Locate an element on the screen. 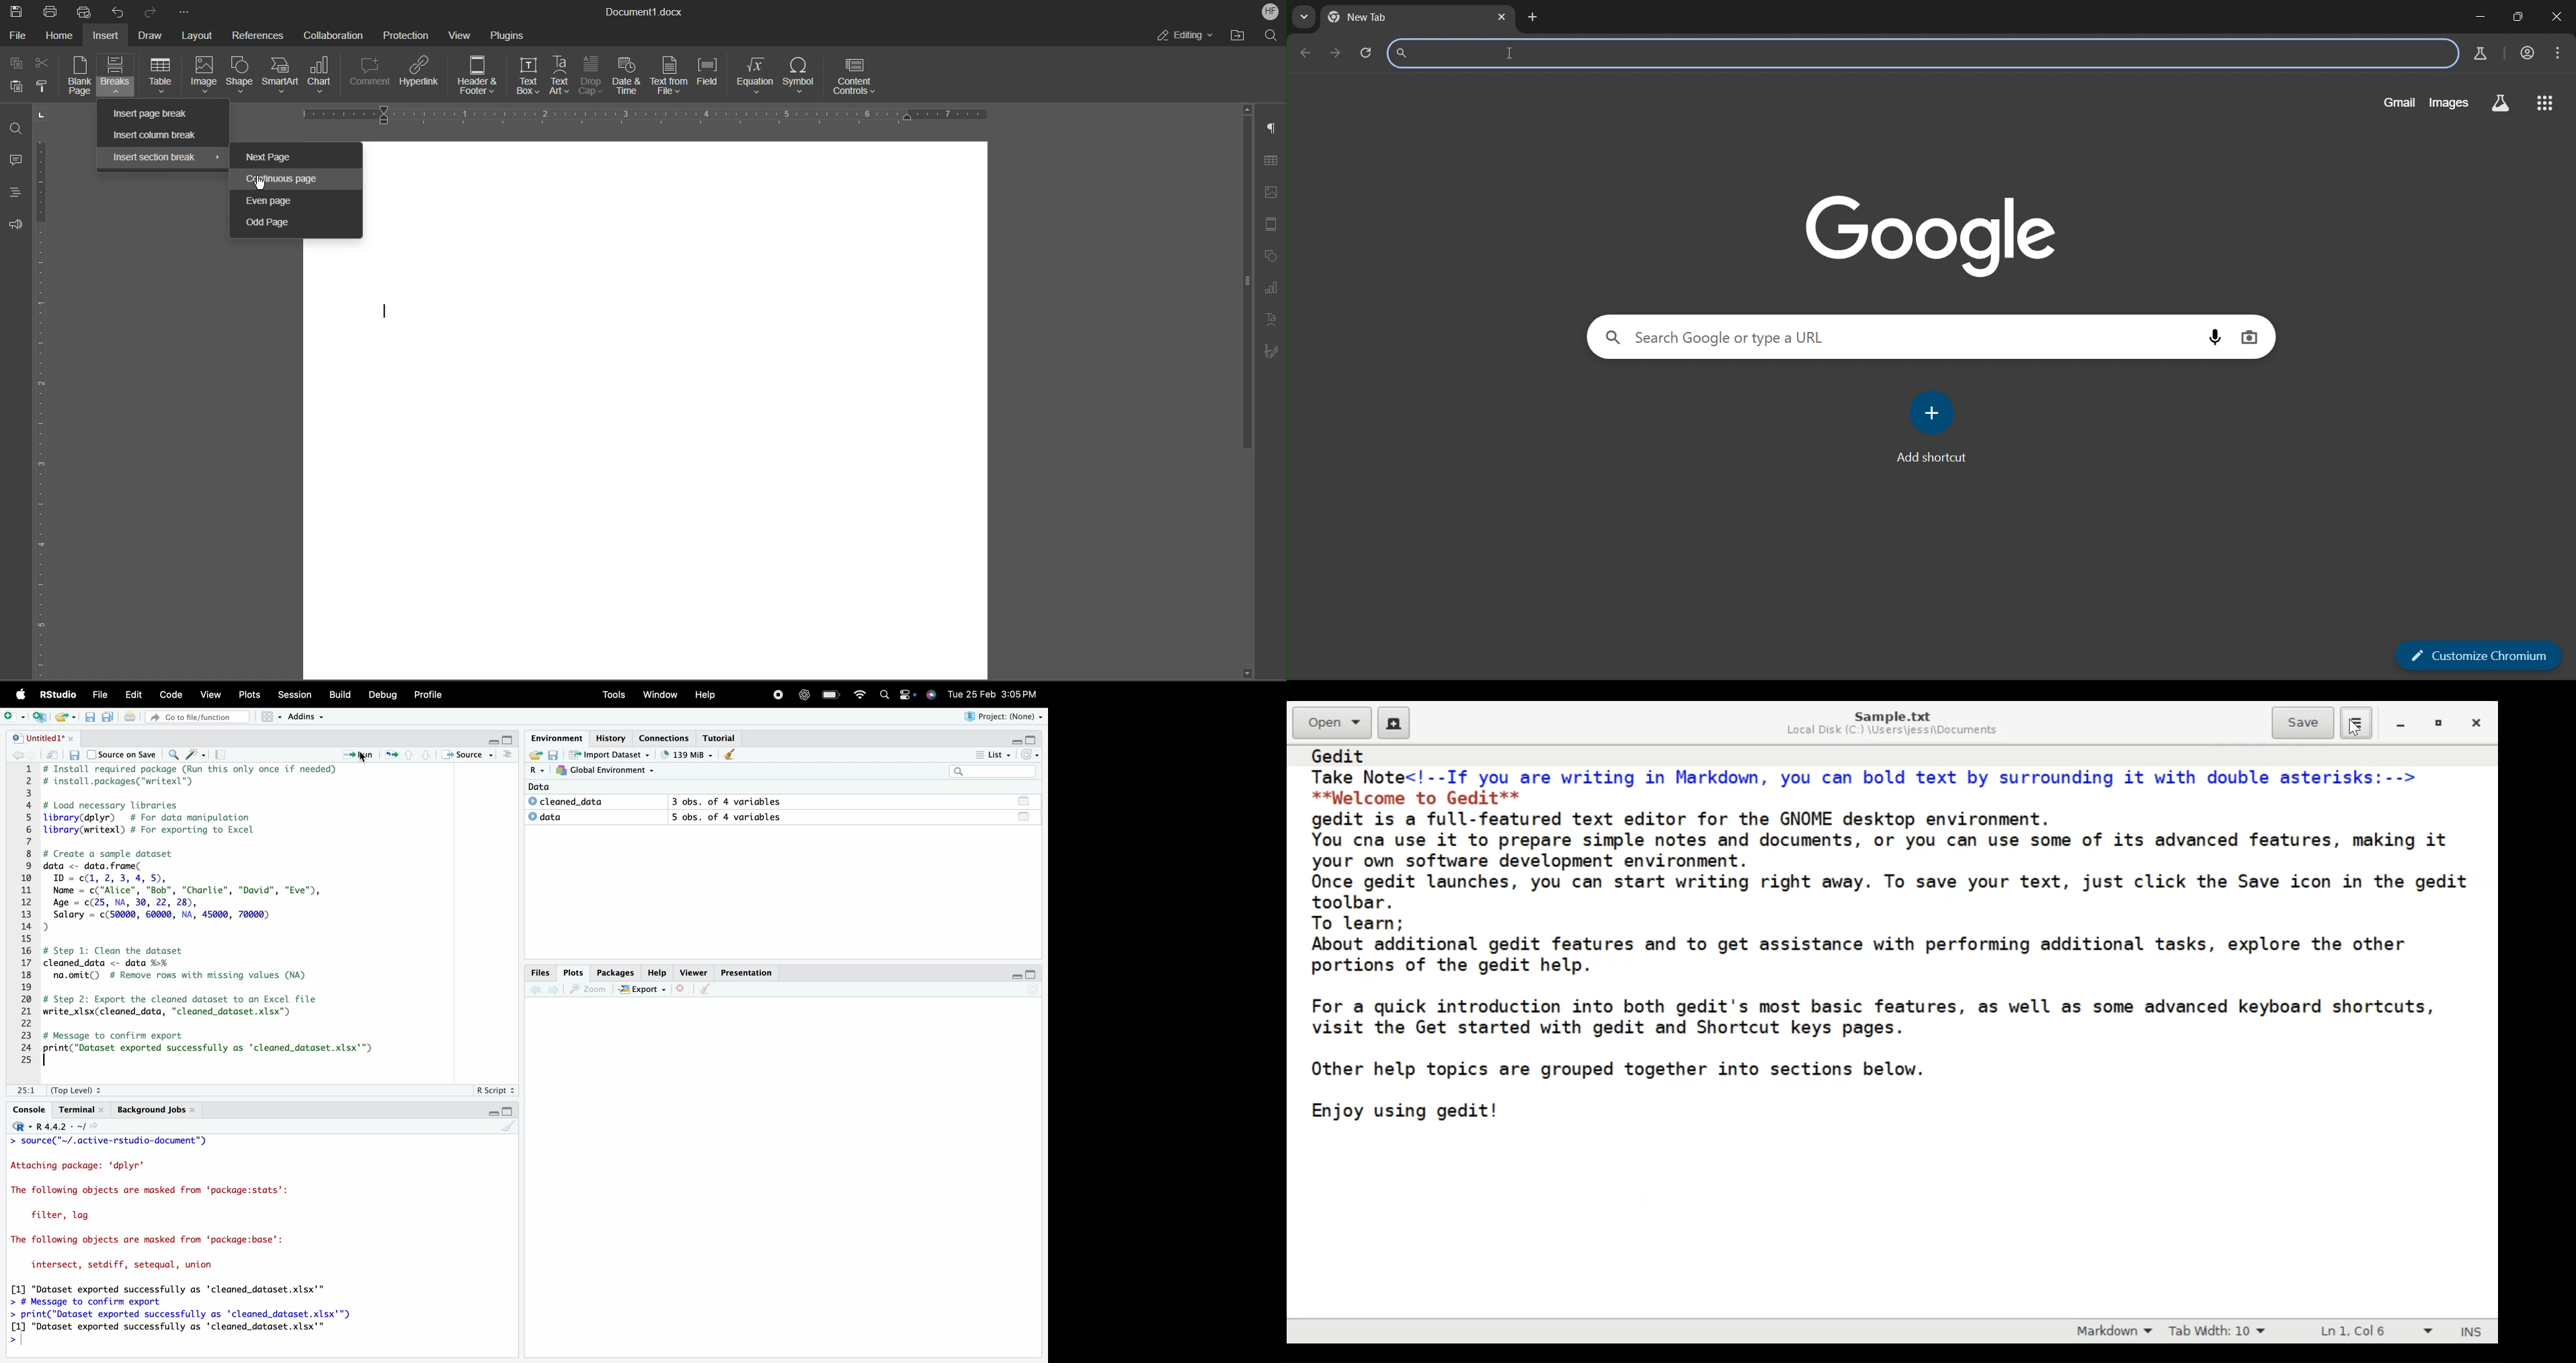  Go to previous section/chunk (Ctrl + PgUp) is located at coordinates (410, 756).